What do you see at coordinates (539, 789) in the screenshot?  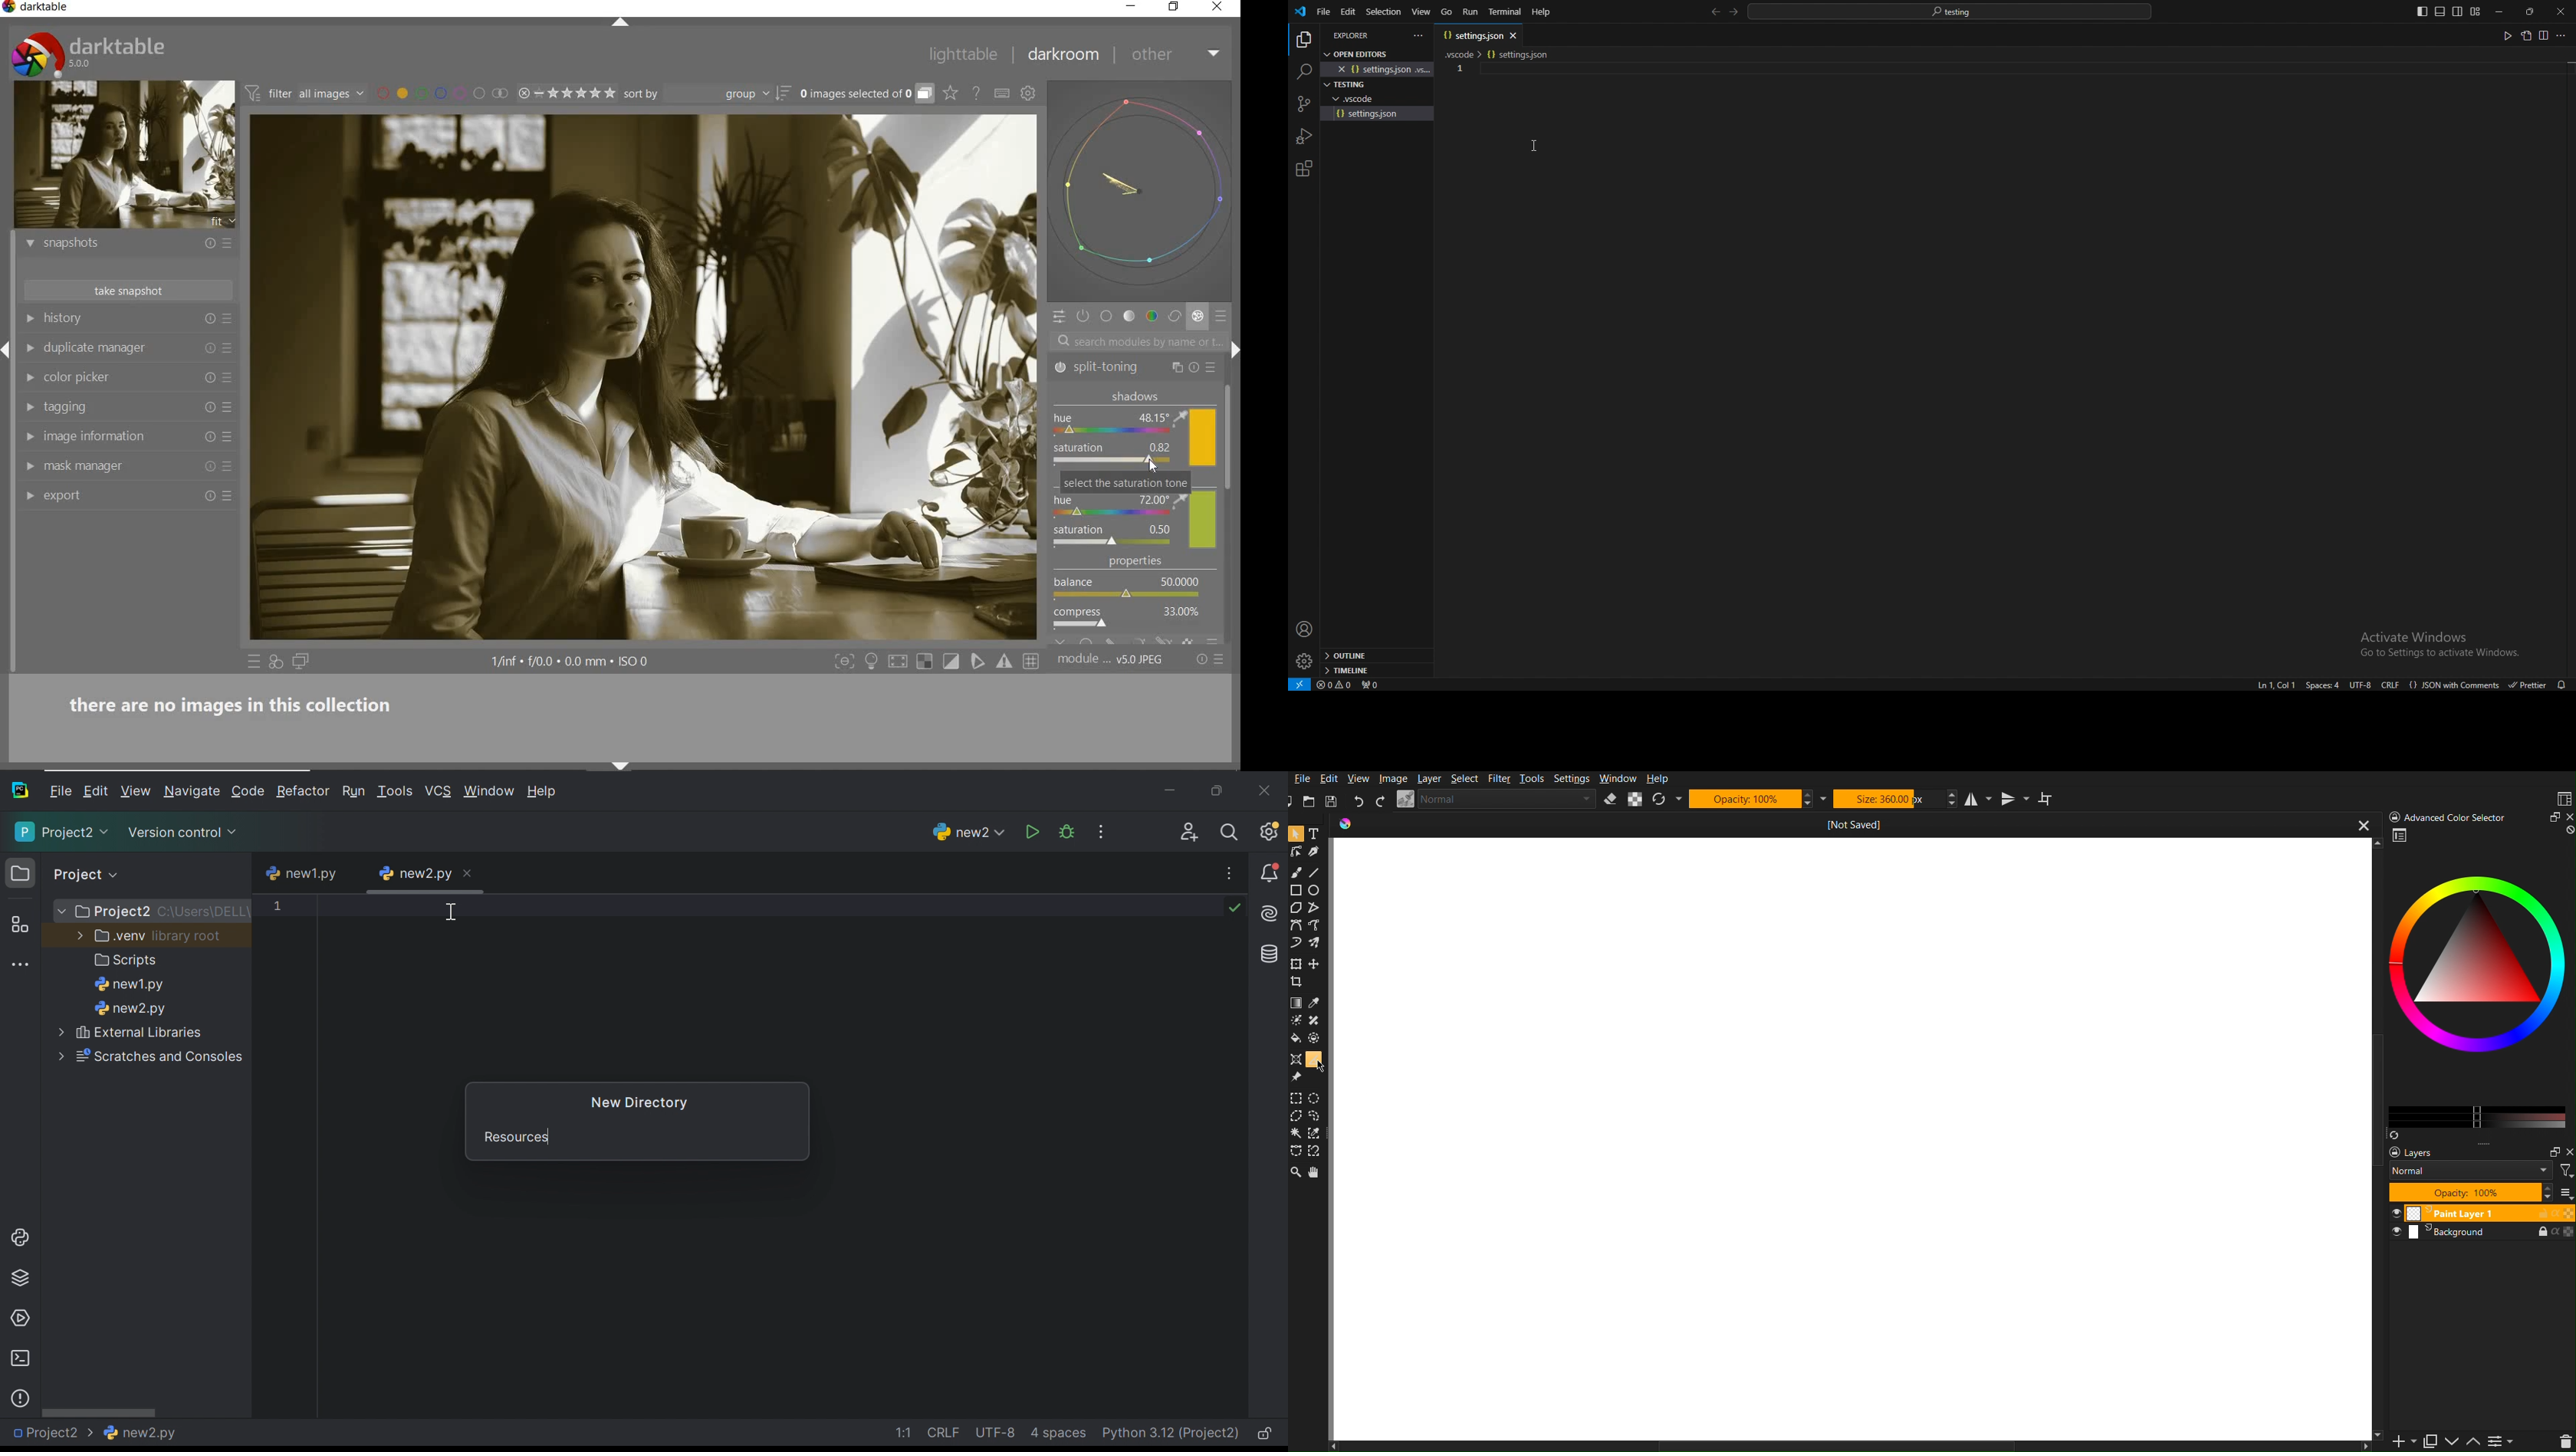 I see `Help` at bounding box center [539, 789].